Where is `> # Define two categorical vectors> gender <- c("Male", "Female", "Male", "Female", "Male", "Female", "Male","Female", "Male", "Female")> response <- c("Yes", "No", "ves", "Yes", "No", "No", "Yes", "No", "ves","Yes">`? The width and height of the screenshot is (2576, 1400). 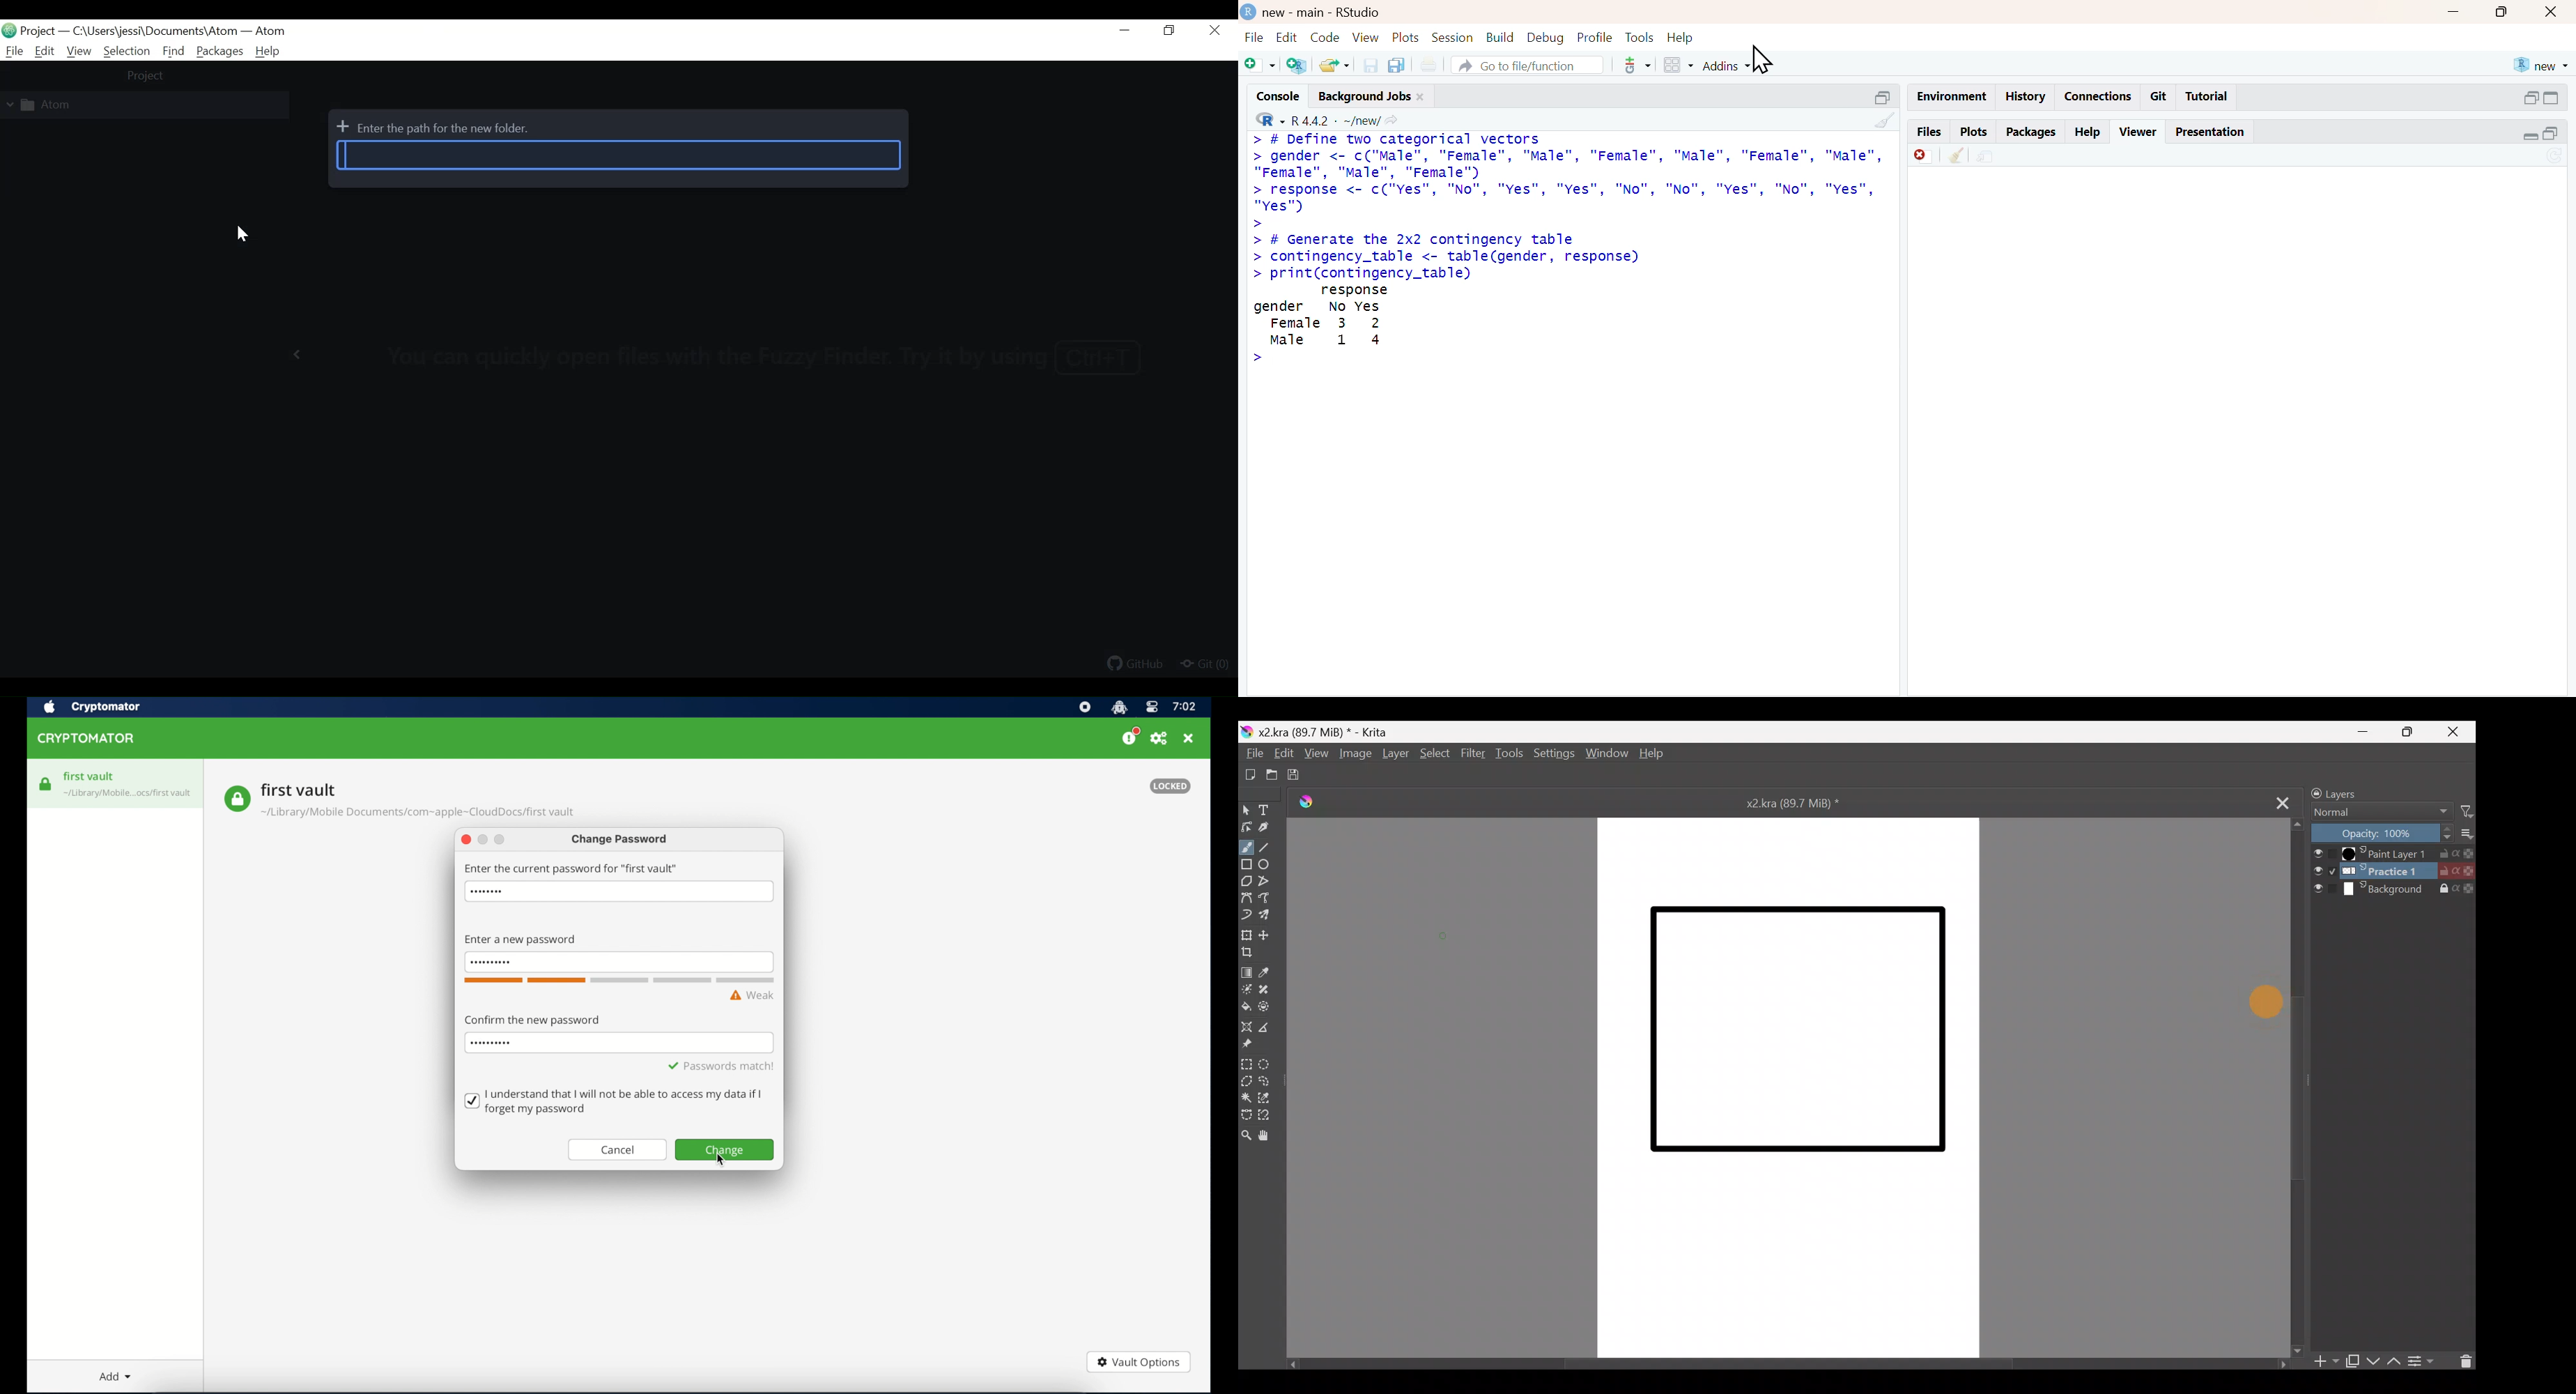
> # Define two categorical vectors> gender <- c("Male", "Female", "Male", "Female", "Male", "Female", "Male","Female", "Male", "Female")> response <- c("Yes", "No", "ves", "Yes", "No", "No", "Yes", "No", "ves","Yes"> is located at coordinates (1566, 183).